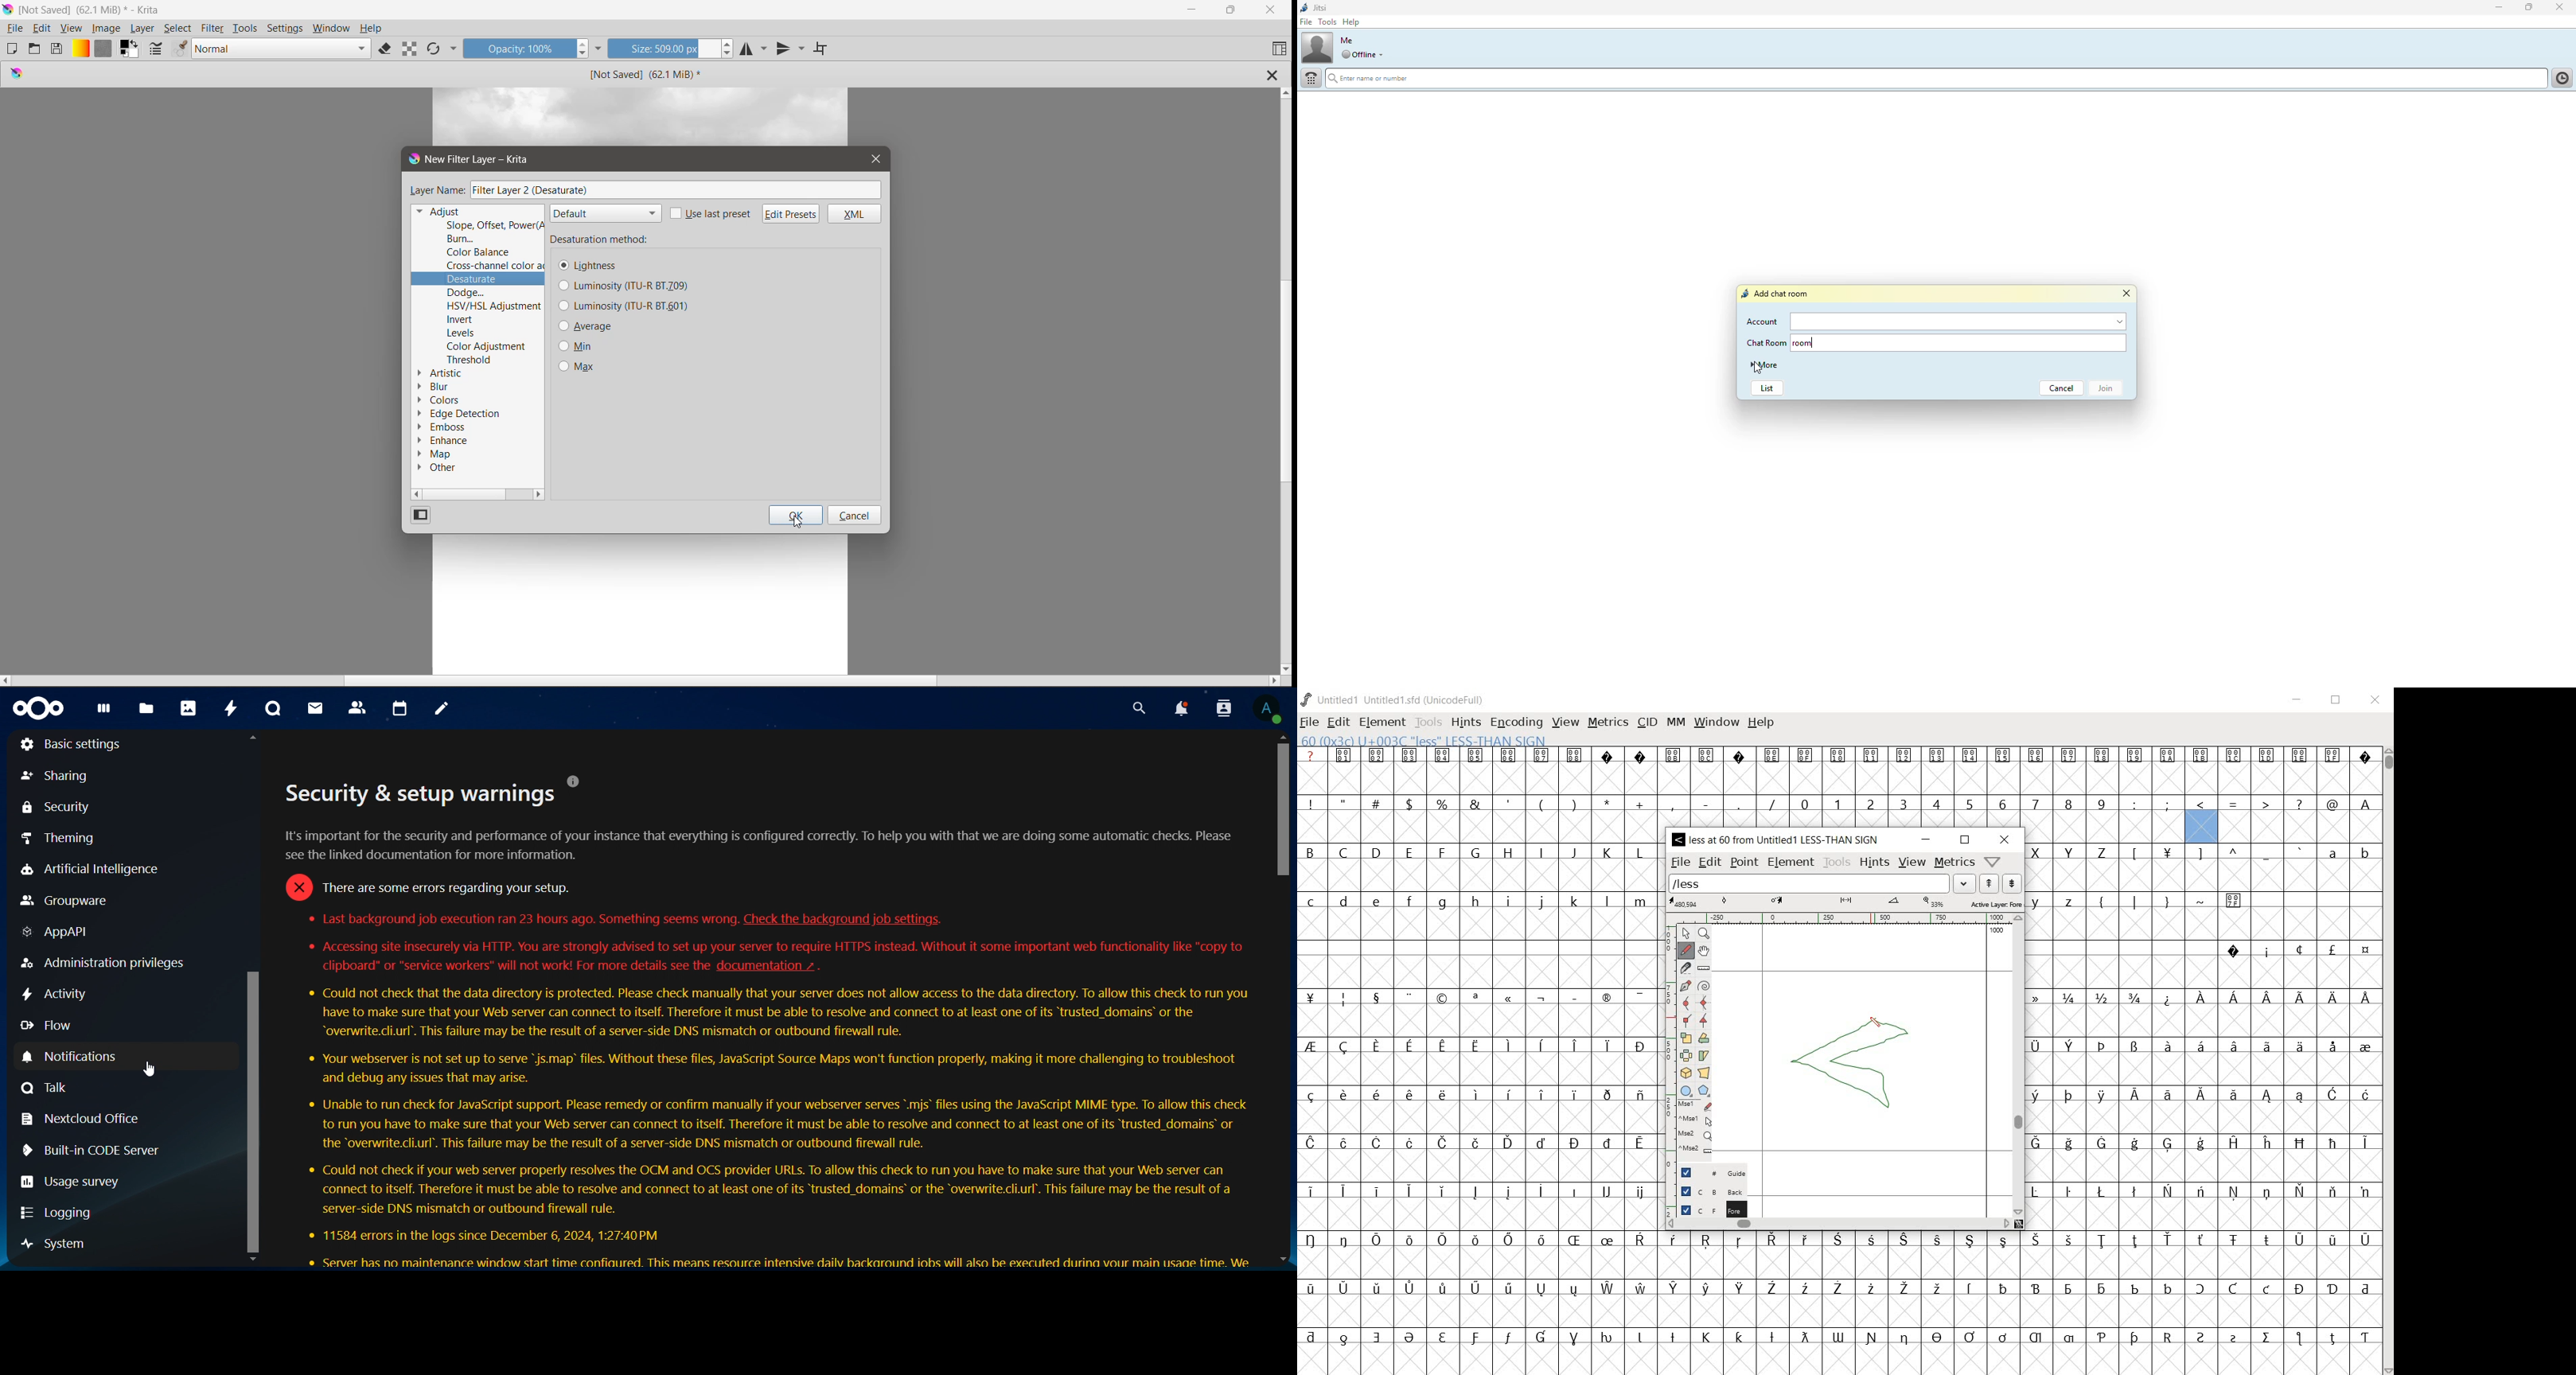 This screenshot has height=1400, width=2576. What do you see at coordinates (2073, 850) in the screenshot?
I see `capital letters X Y Y` at bounding box center [2073, 850].